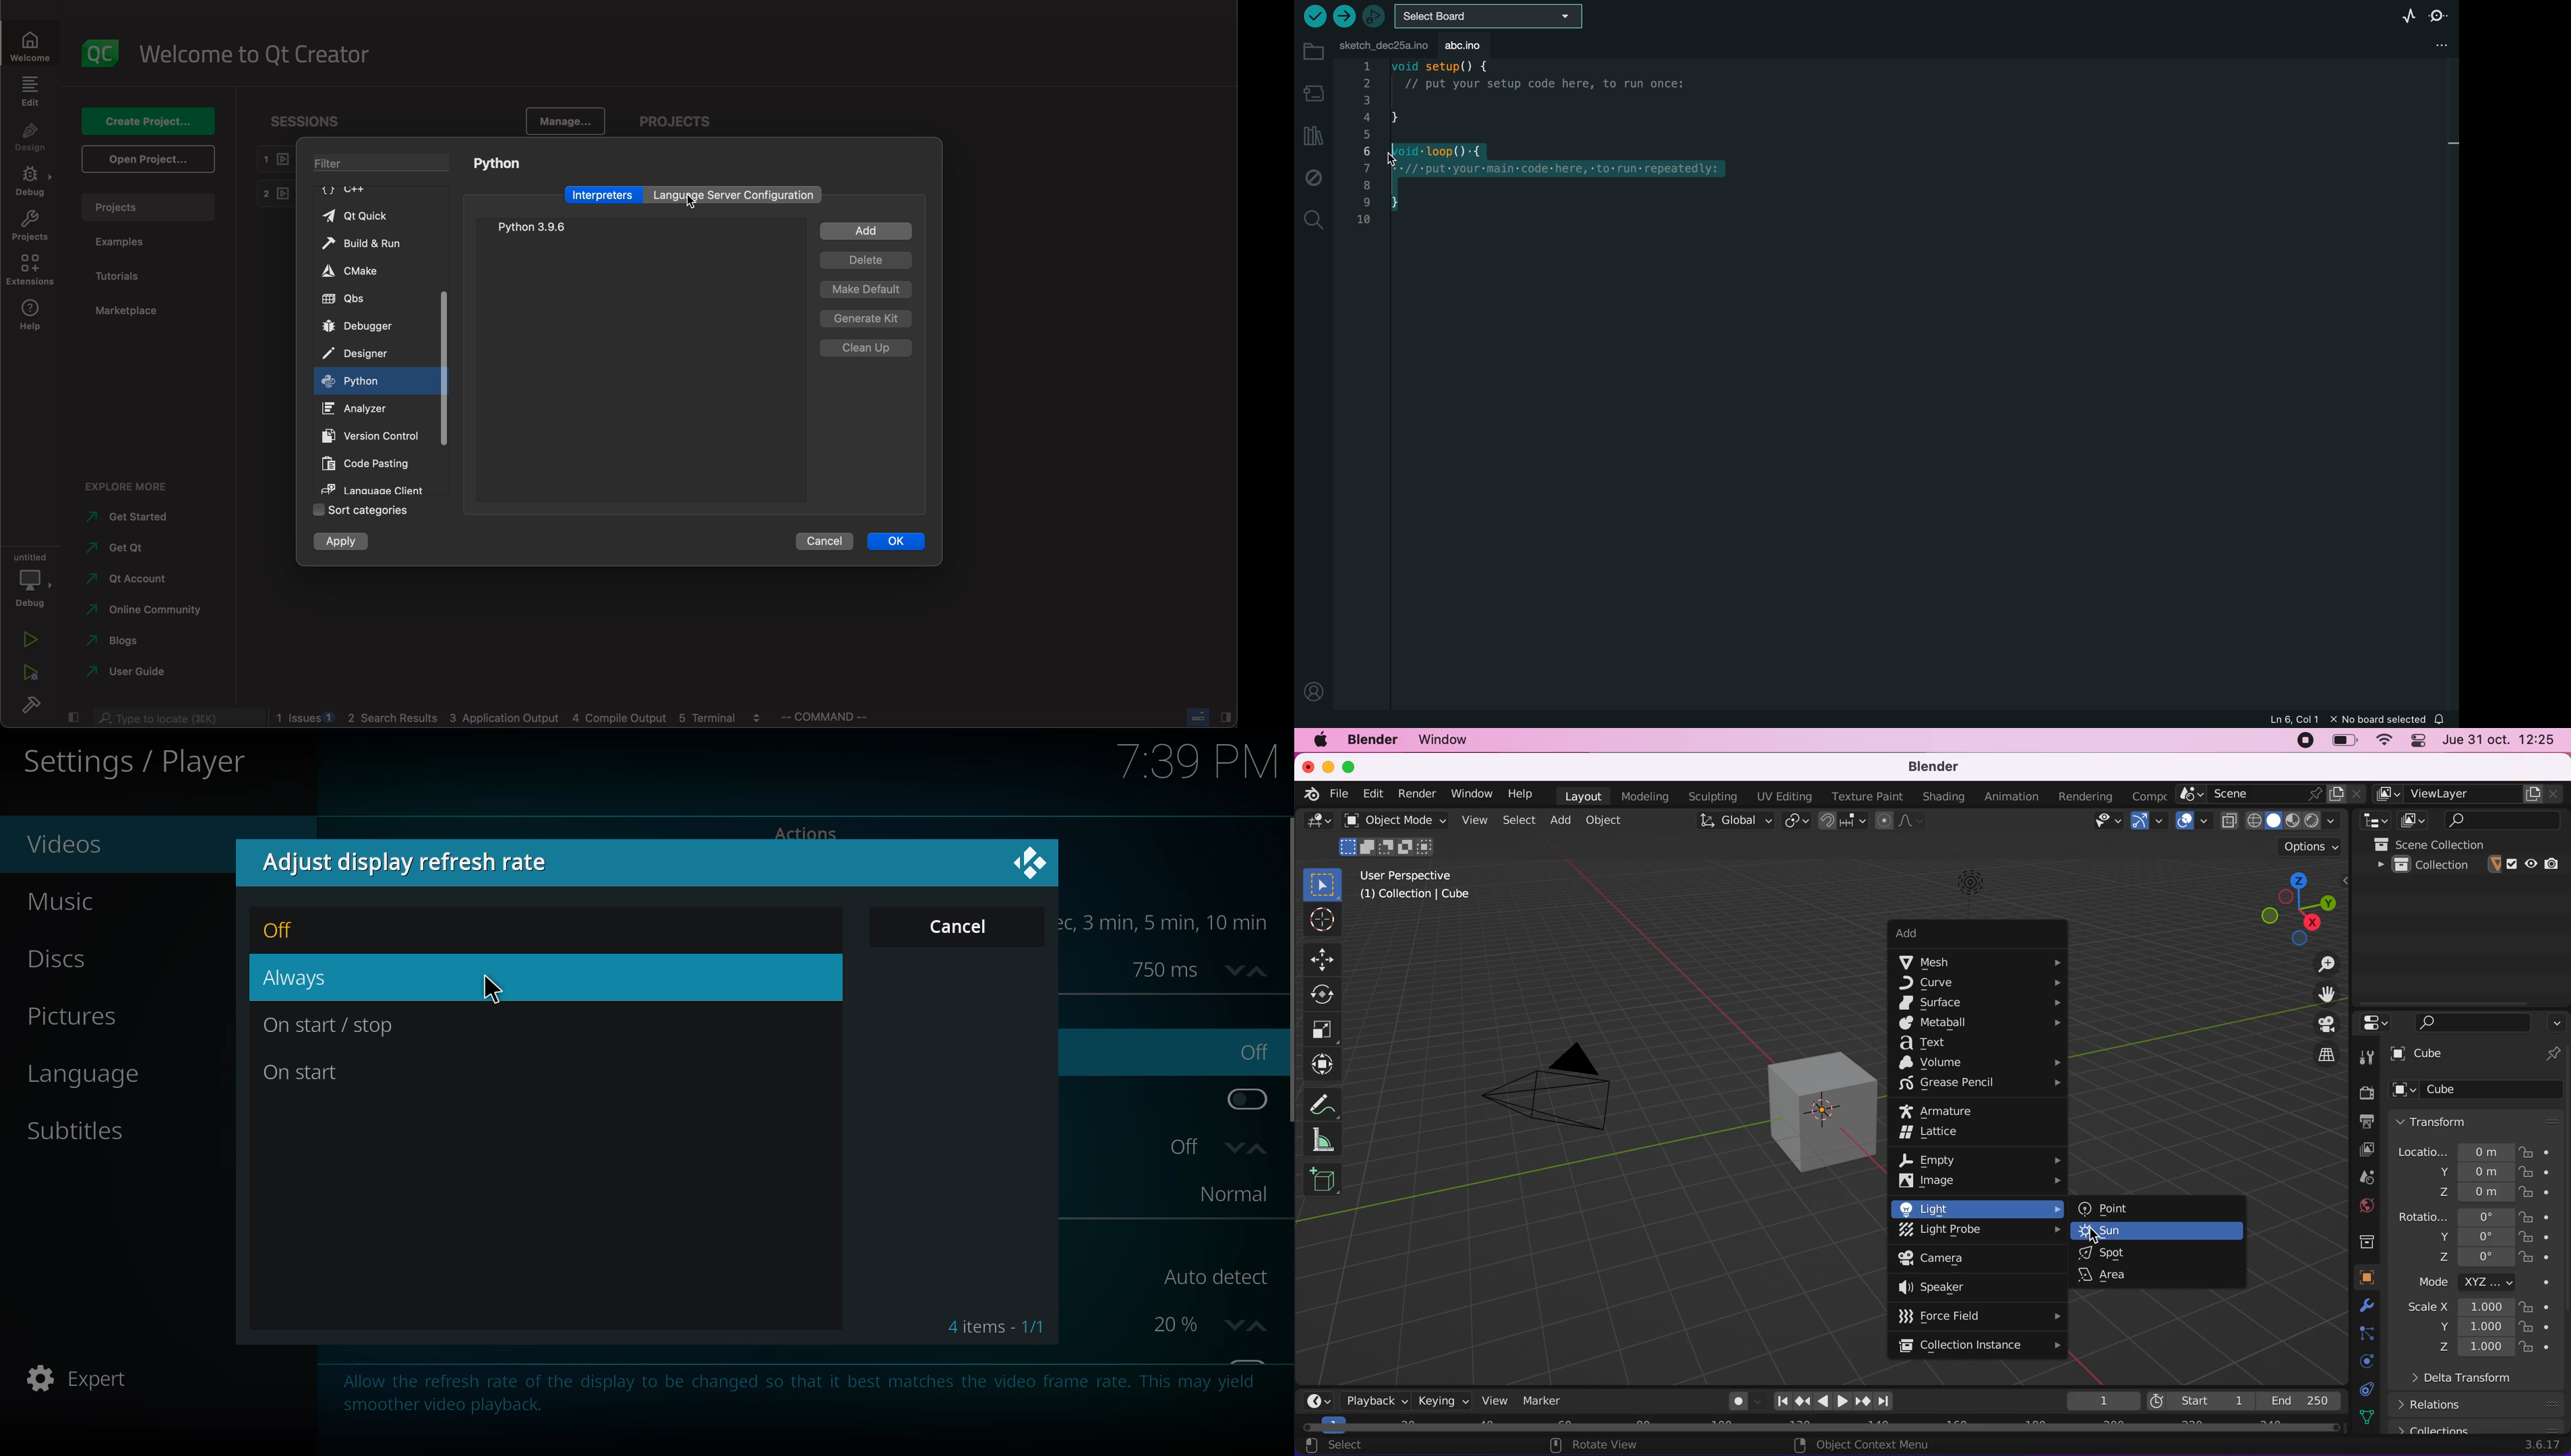  What do you see at coordinates (2553, 1055) in the screenshot?
I see `pin` at bounding box center [2553, 1055].